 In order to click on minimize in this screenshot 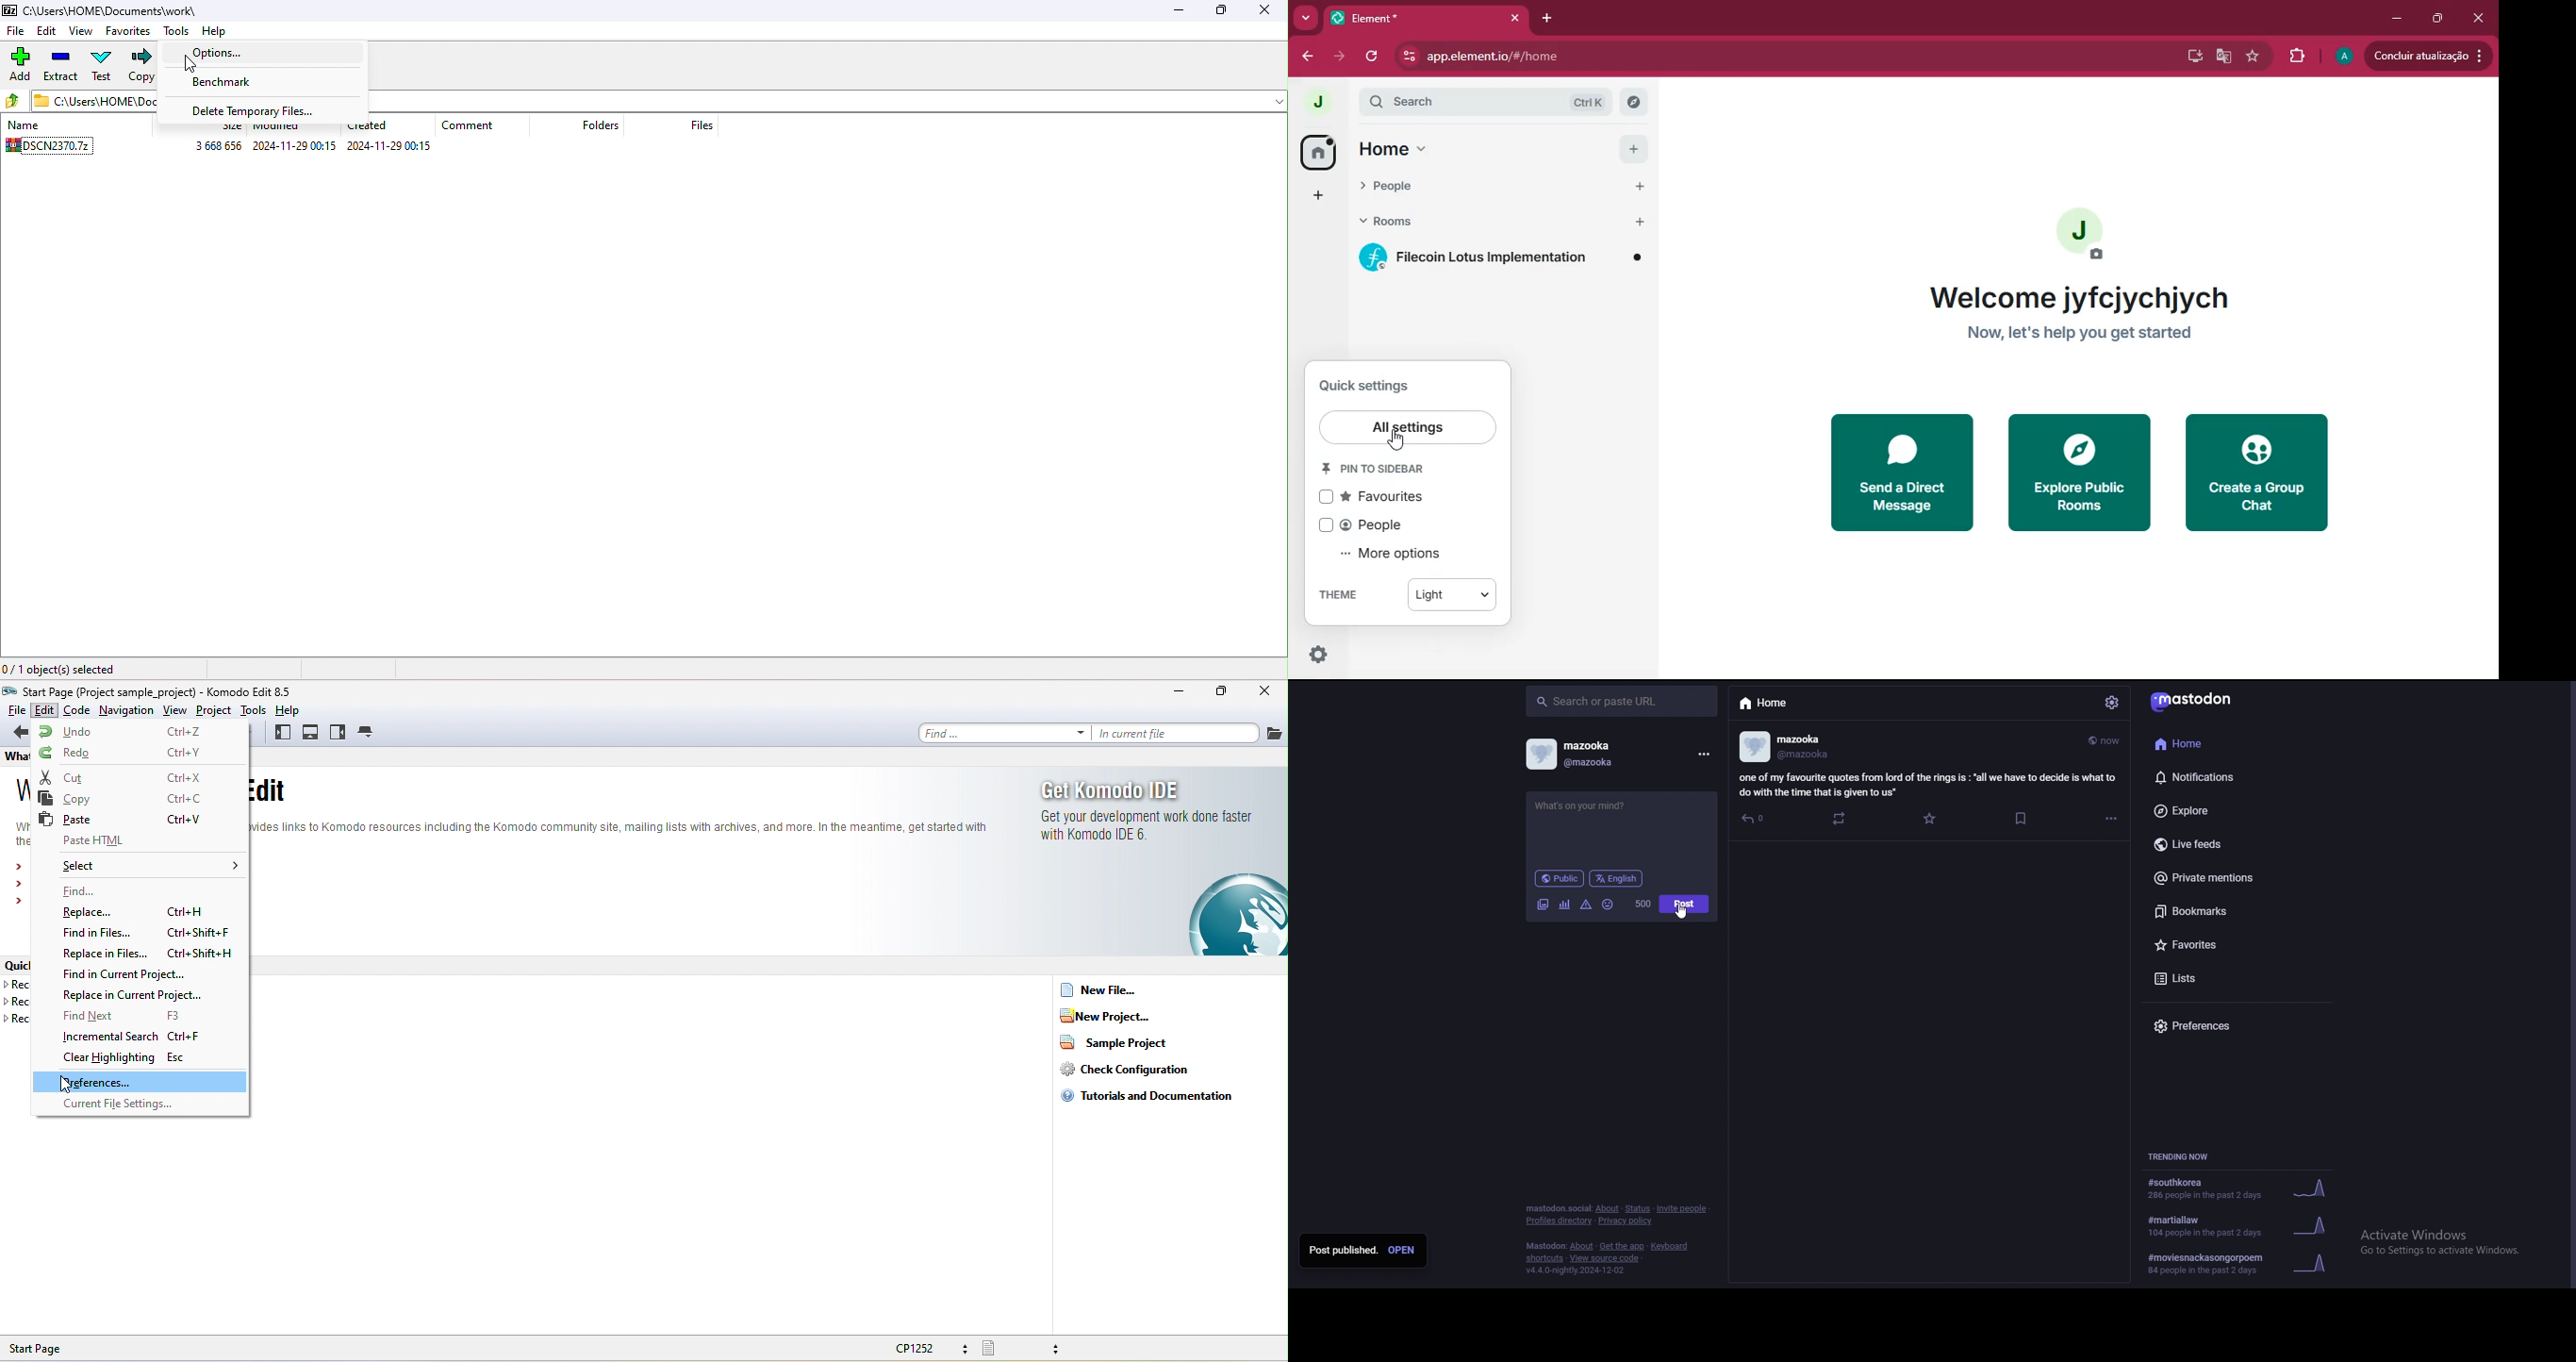, I will do `click(1180, 11)`.